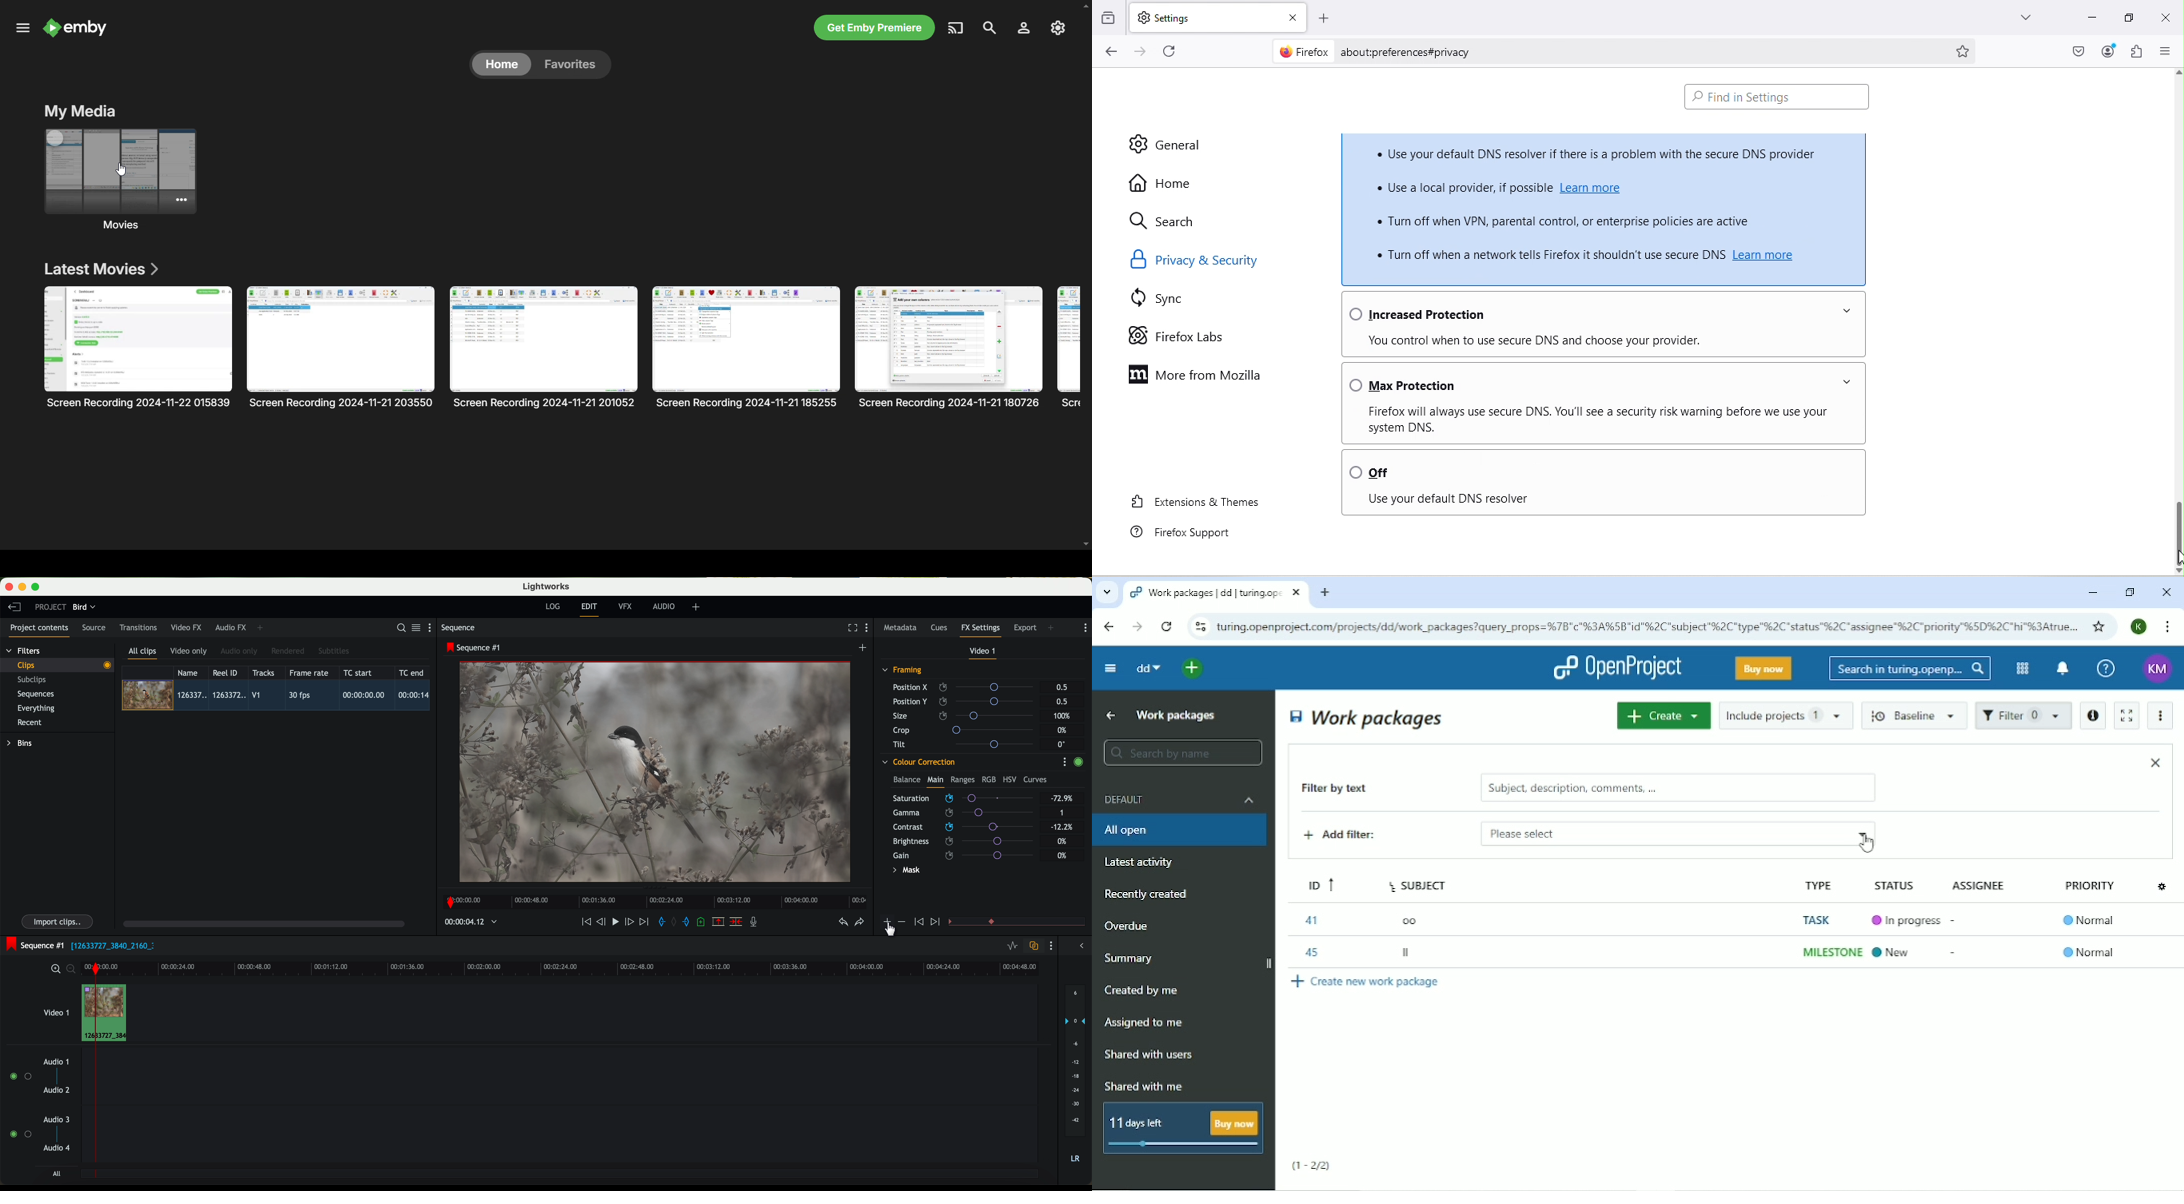 This screenshot has width=2184, height=1204. What do you see at coordinates (1617, 668) in the screenshot?
I see `OpenProject` at bounding box center [1617, 668].